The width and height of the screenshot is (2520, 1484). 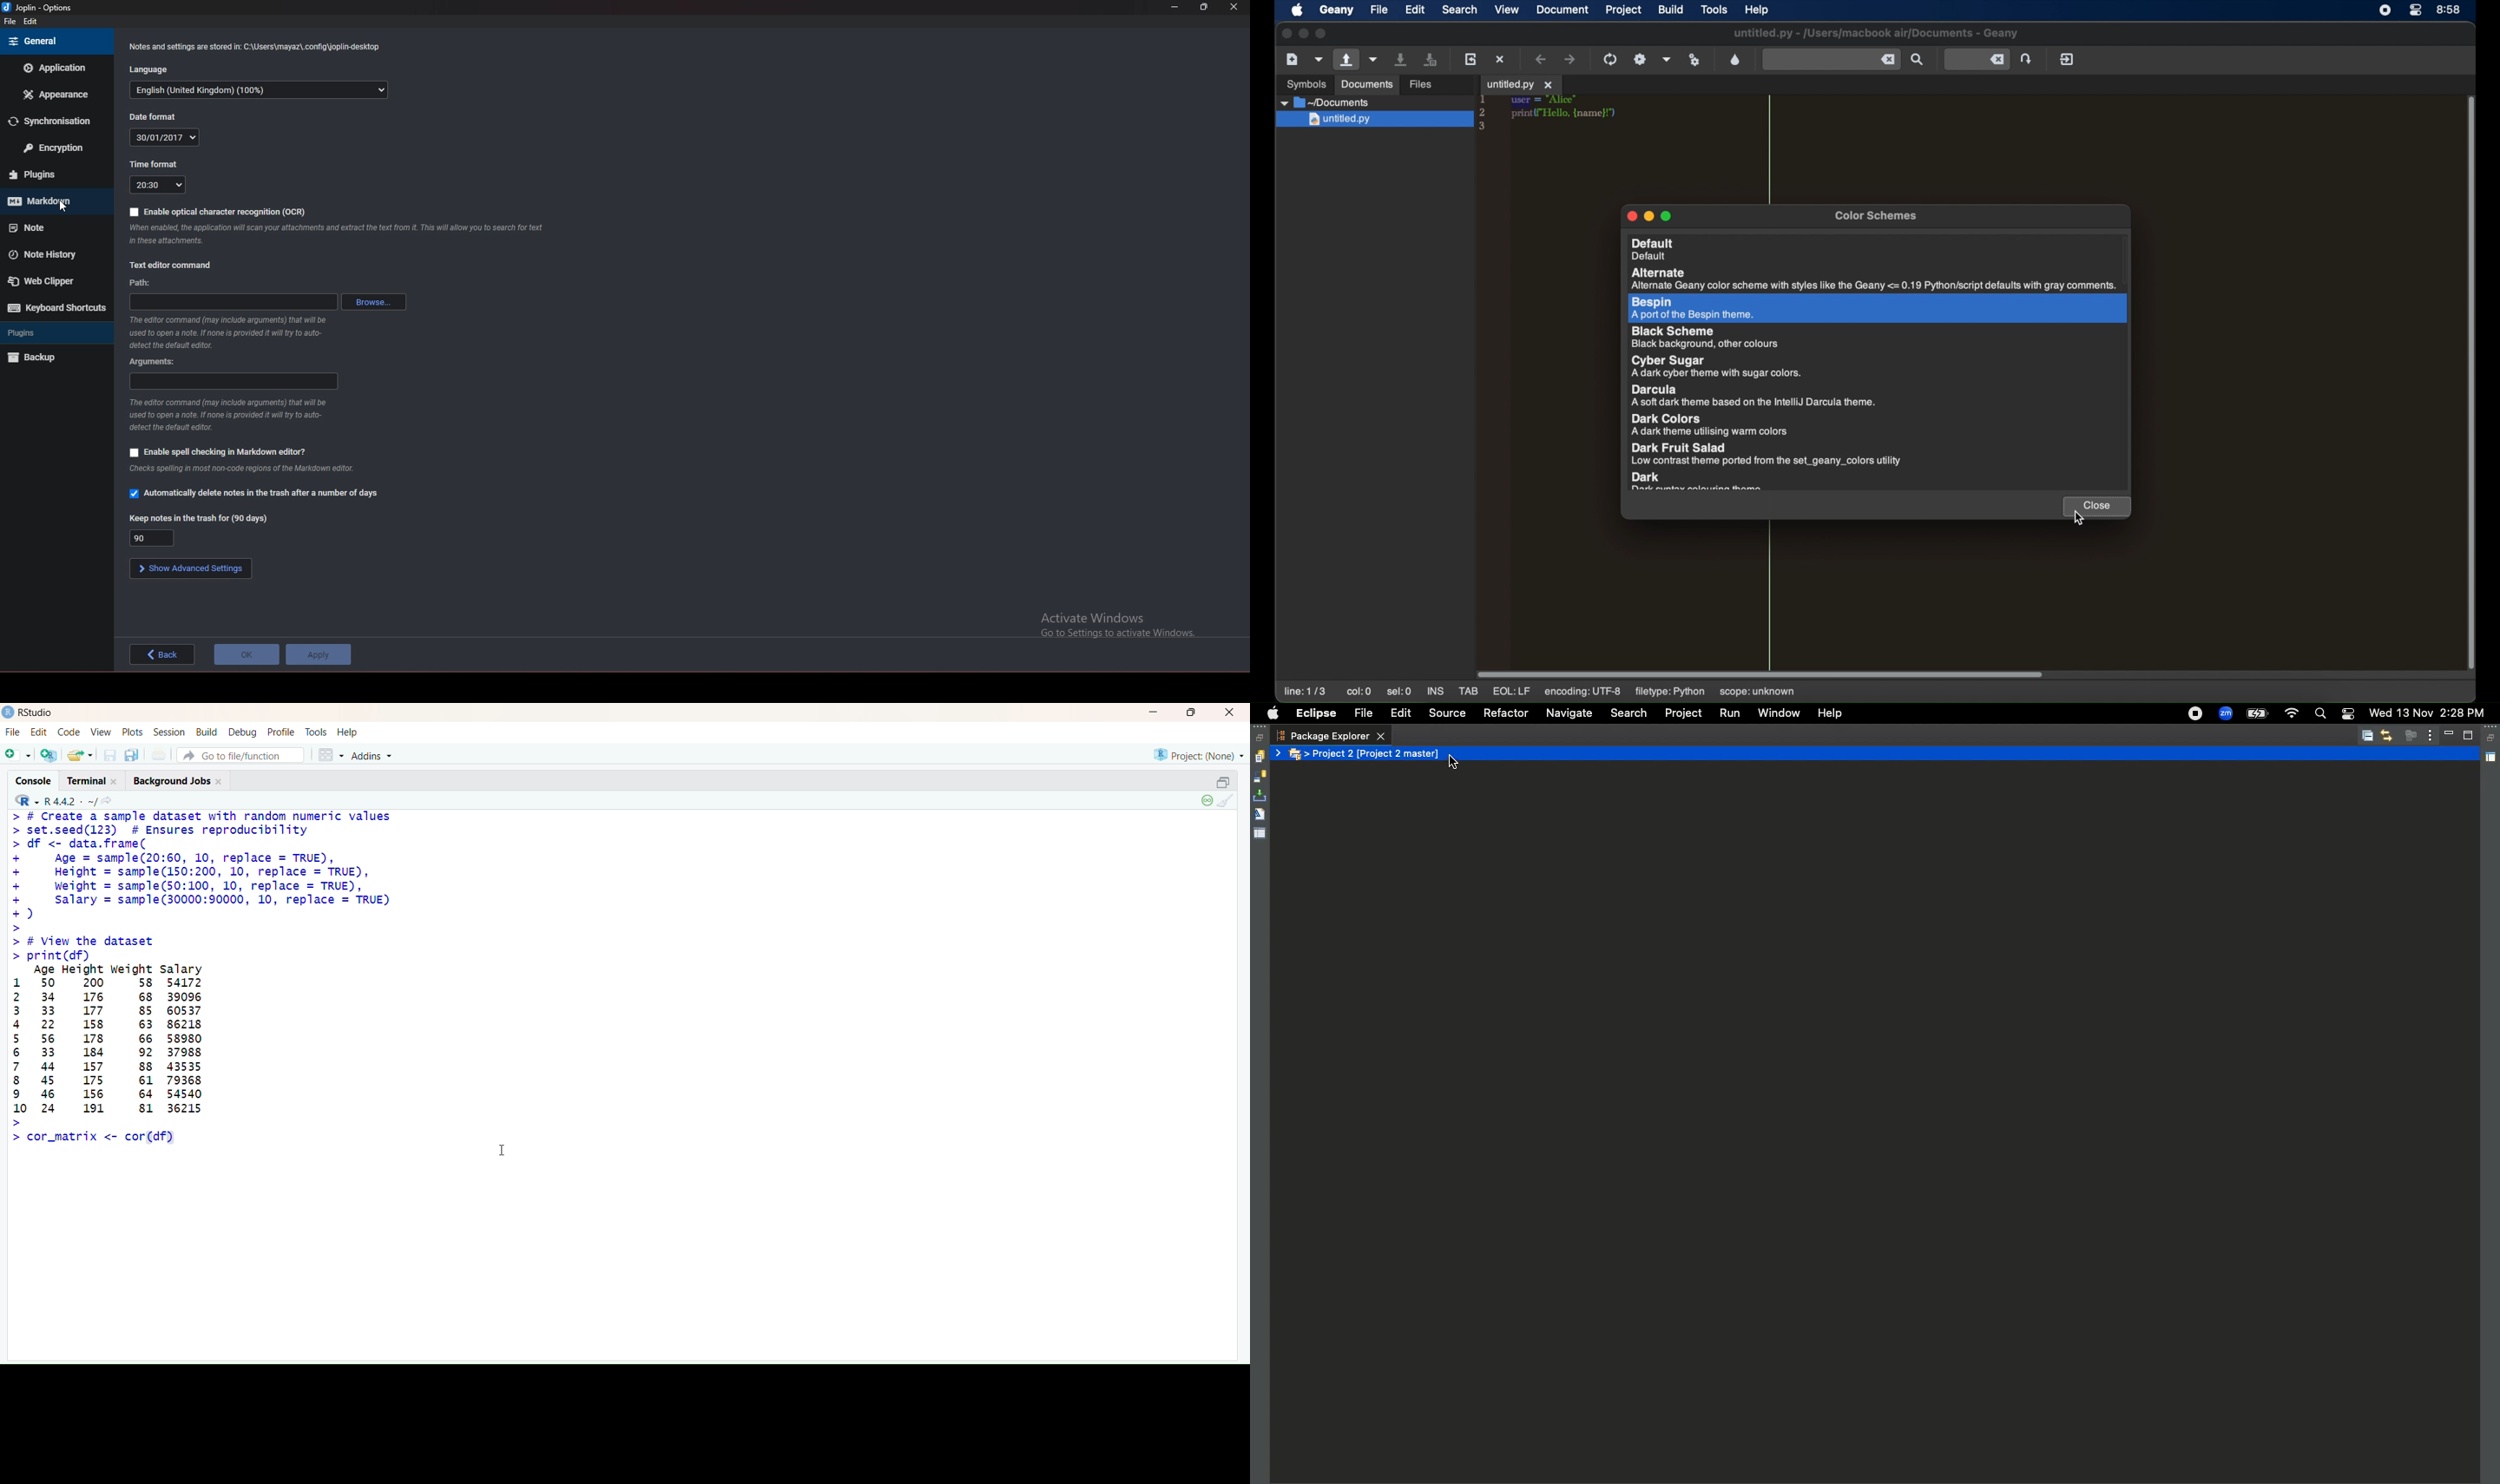 I want to click on keyboard shortcuts, so click(x=55, y=308).